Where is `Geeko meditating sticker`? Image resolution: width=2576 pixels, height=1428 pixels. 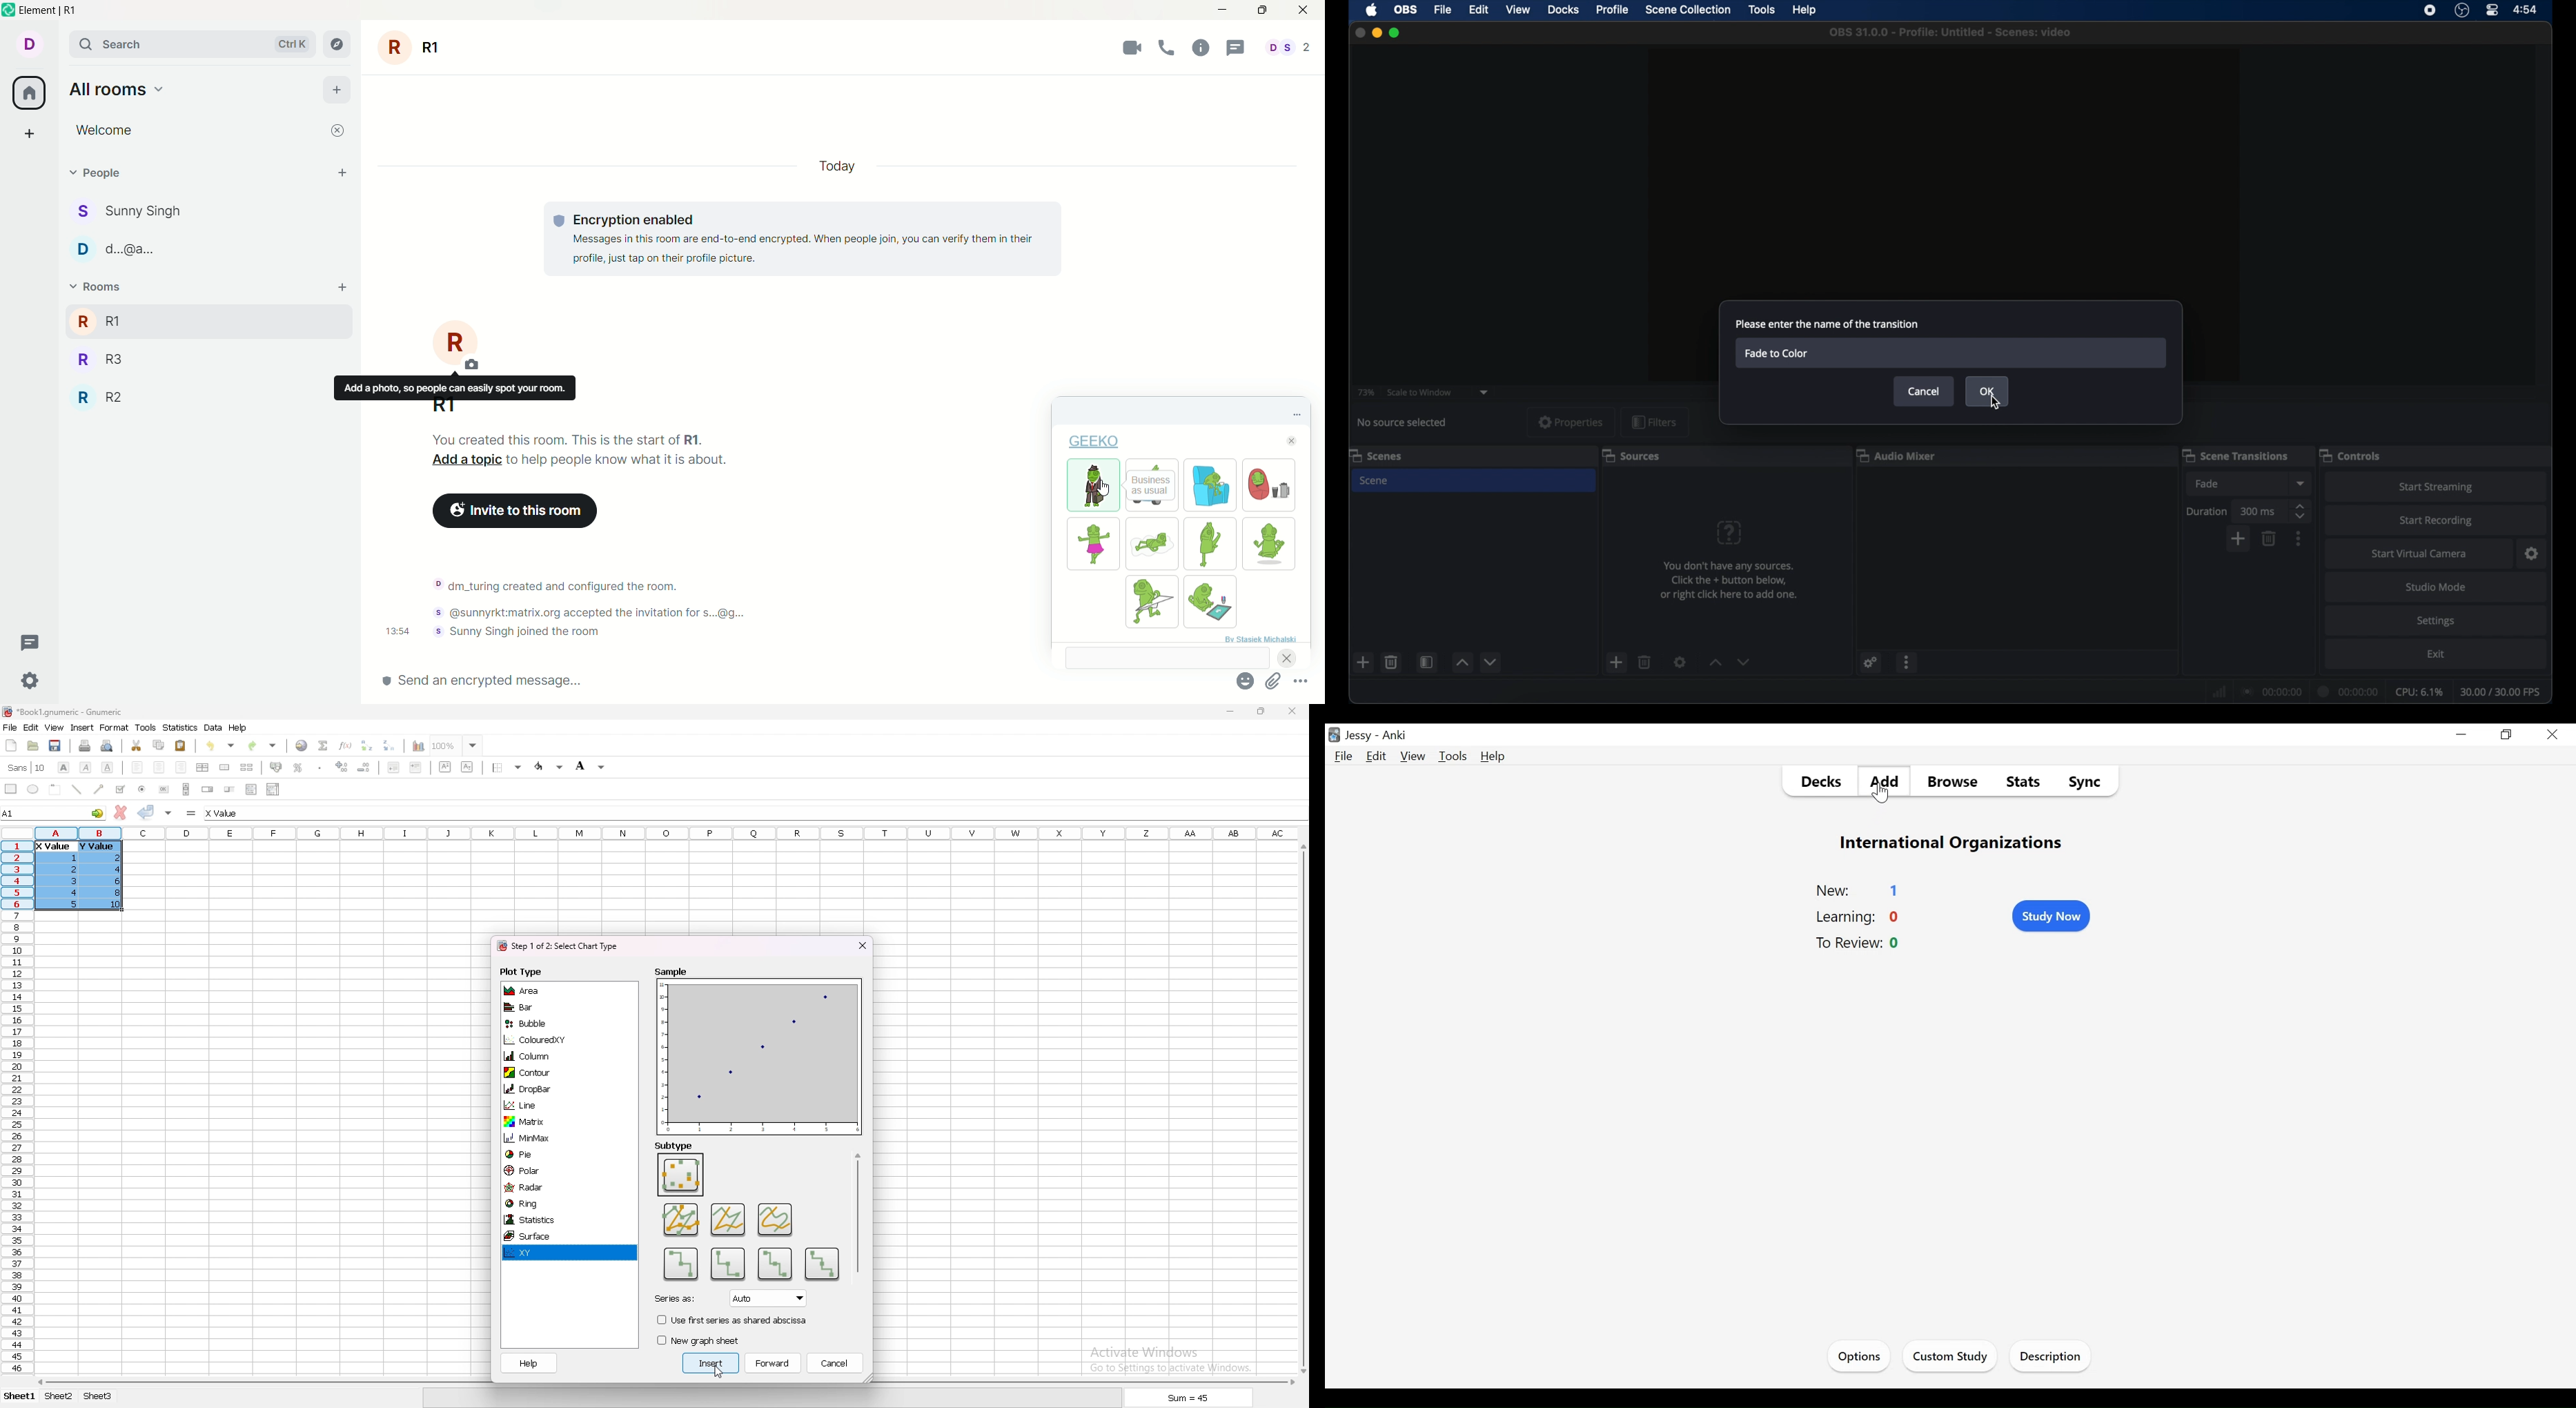 Geeko meditating sticker is located at coordinates (1268, 544).